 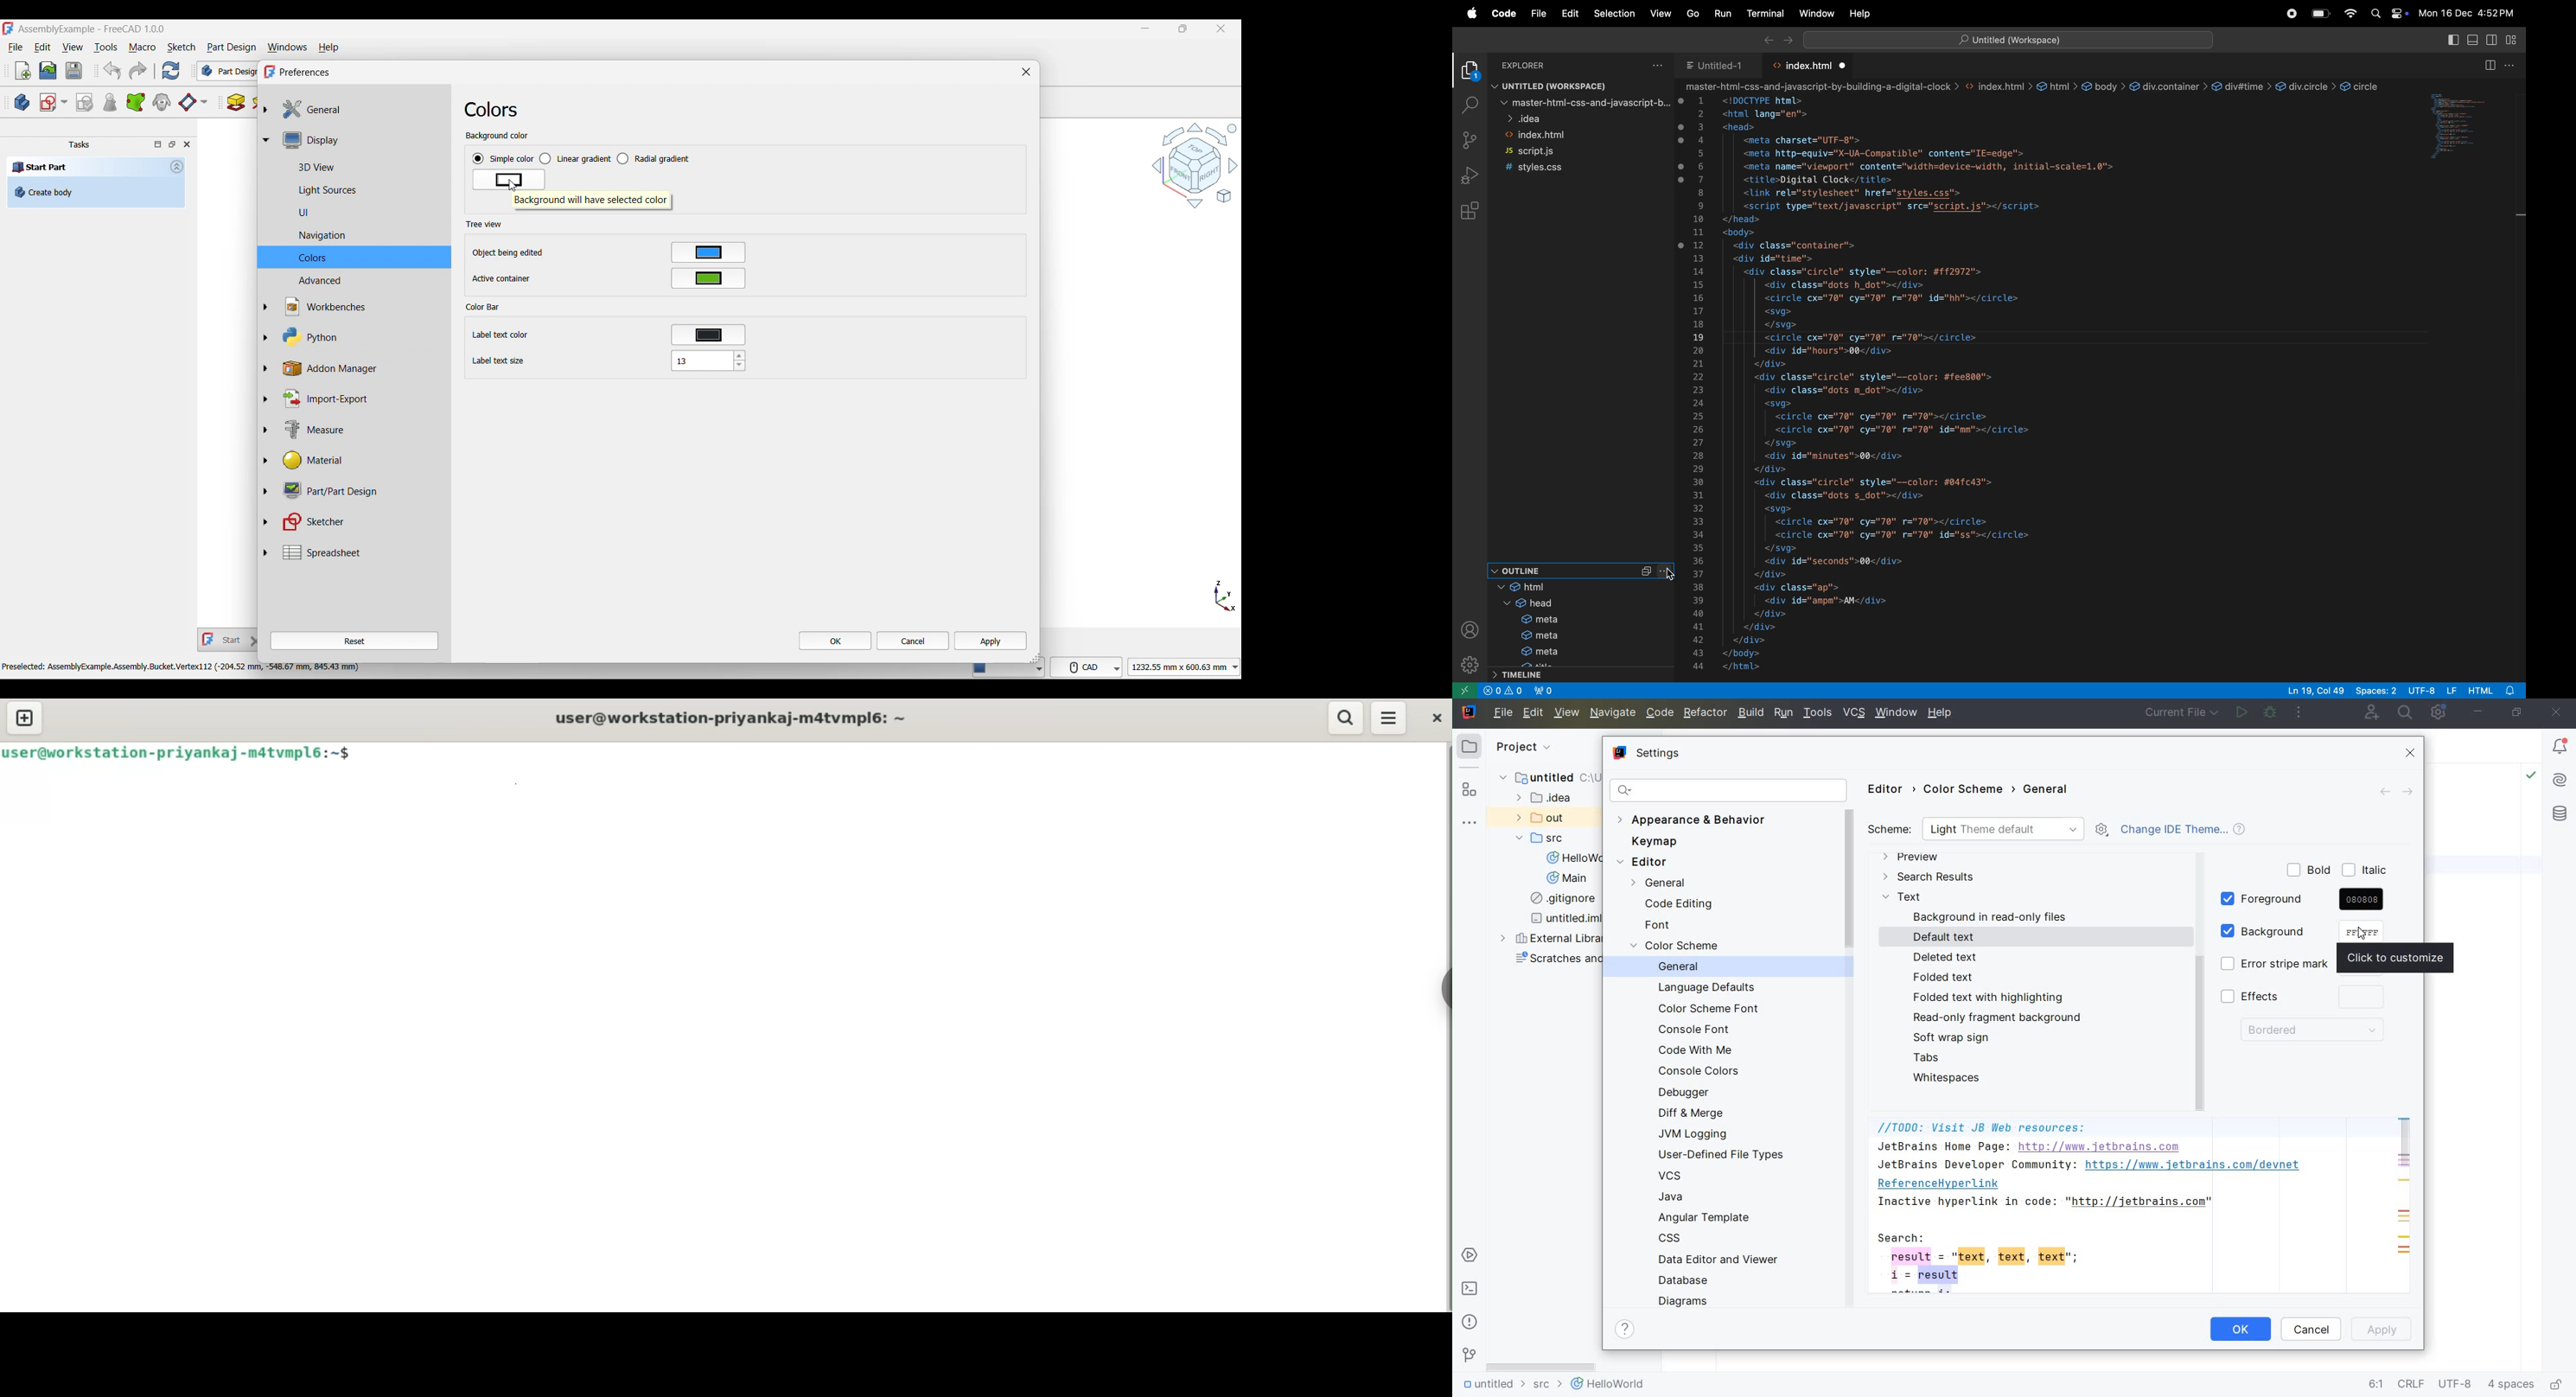 I want to click on Spreadsheet, so click(x=362, y=552).